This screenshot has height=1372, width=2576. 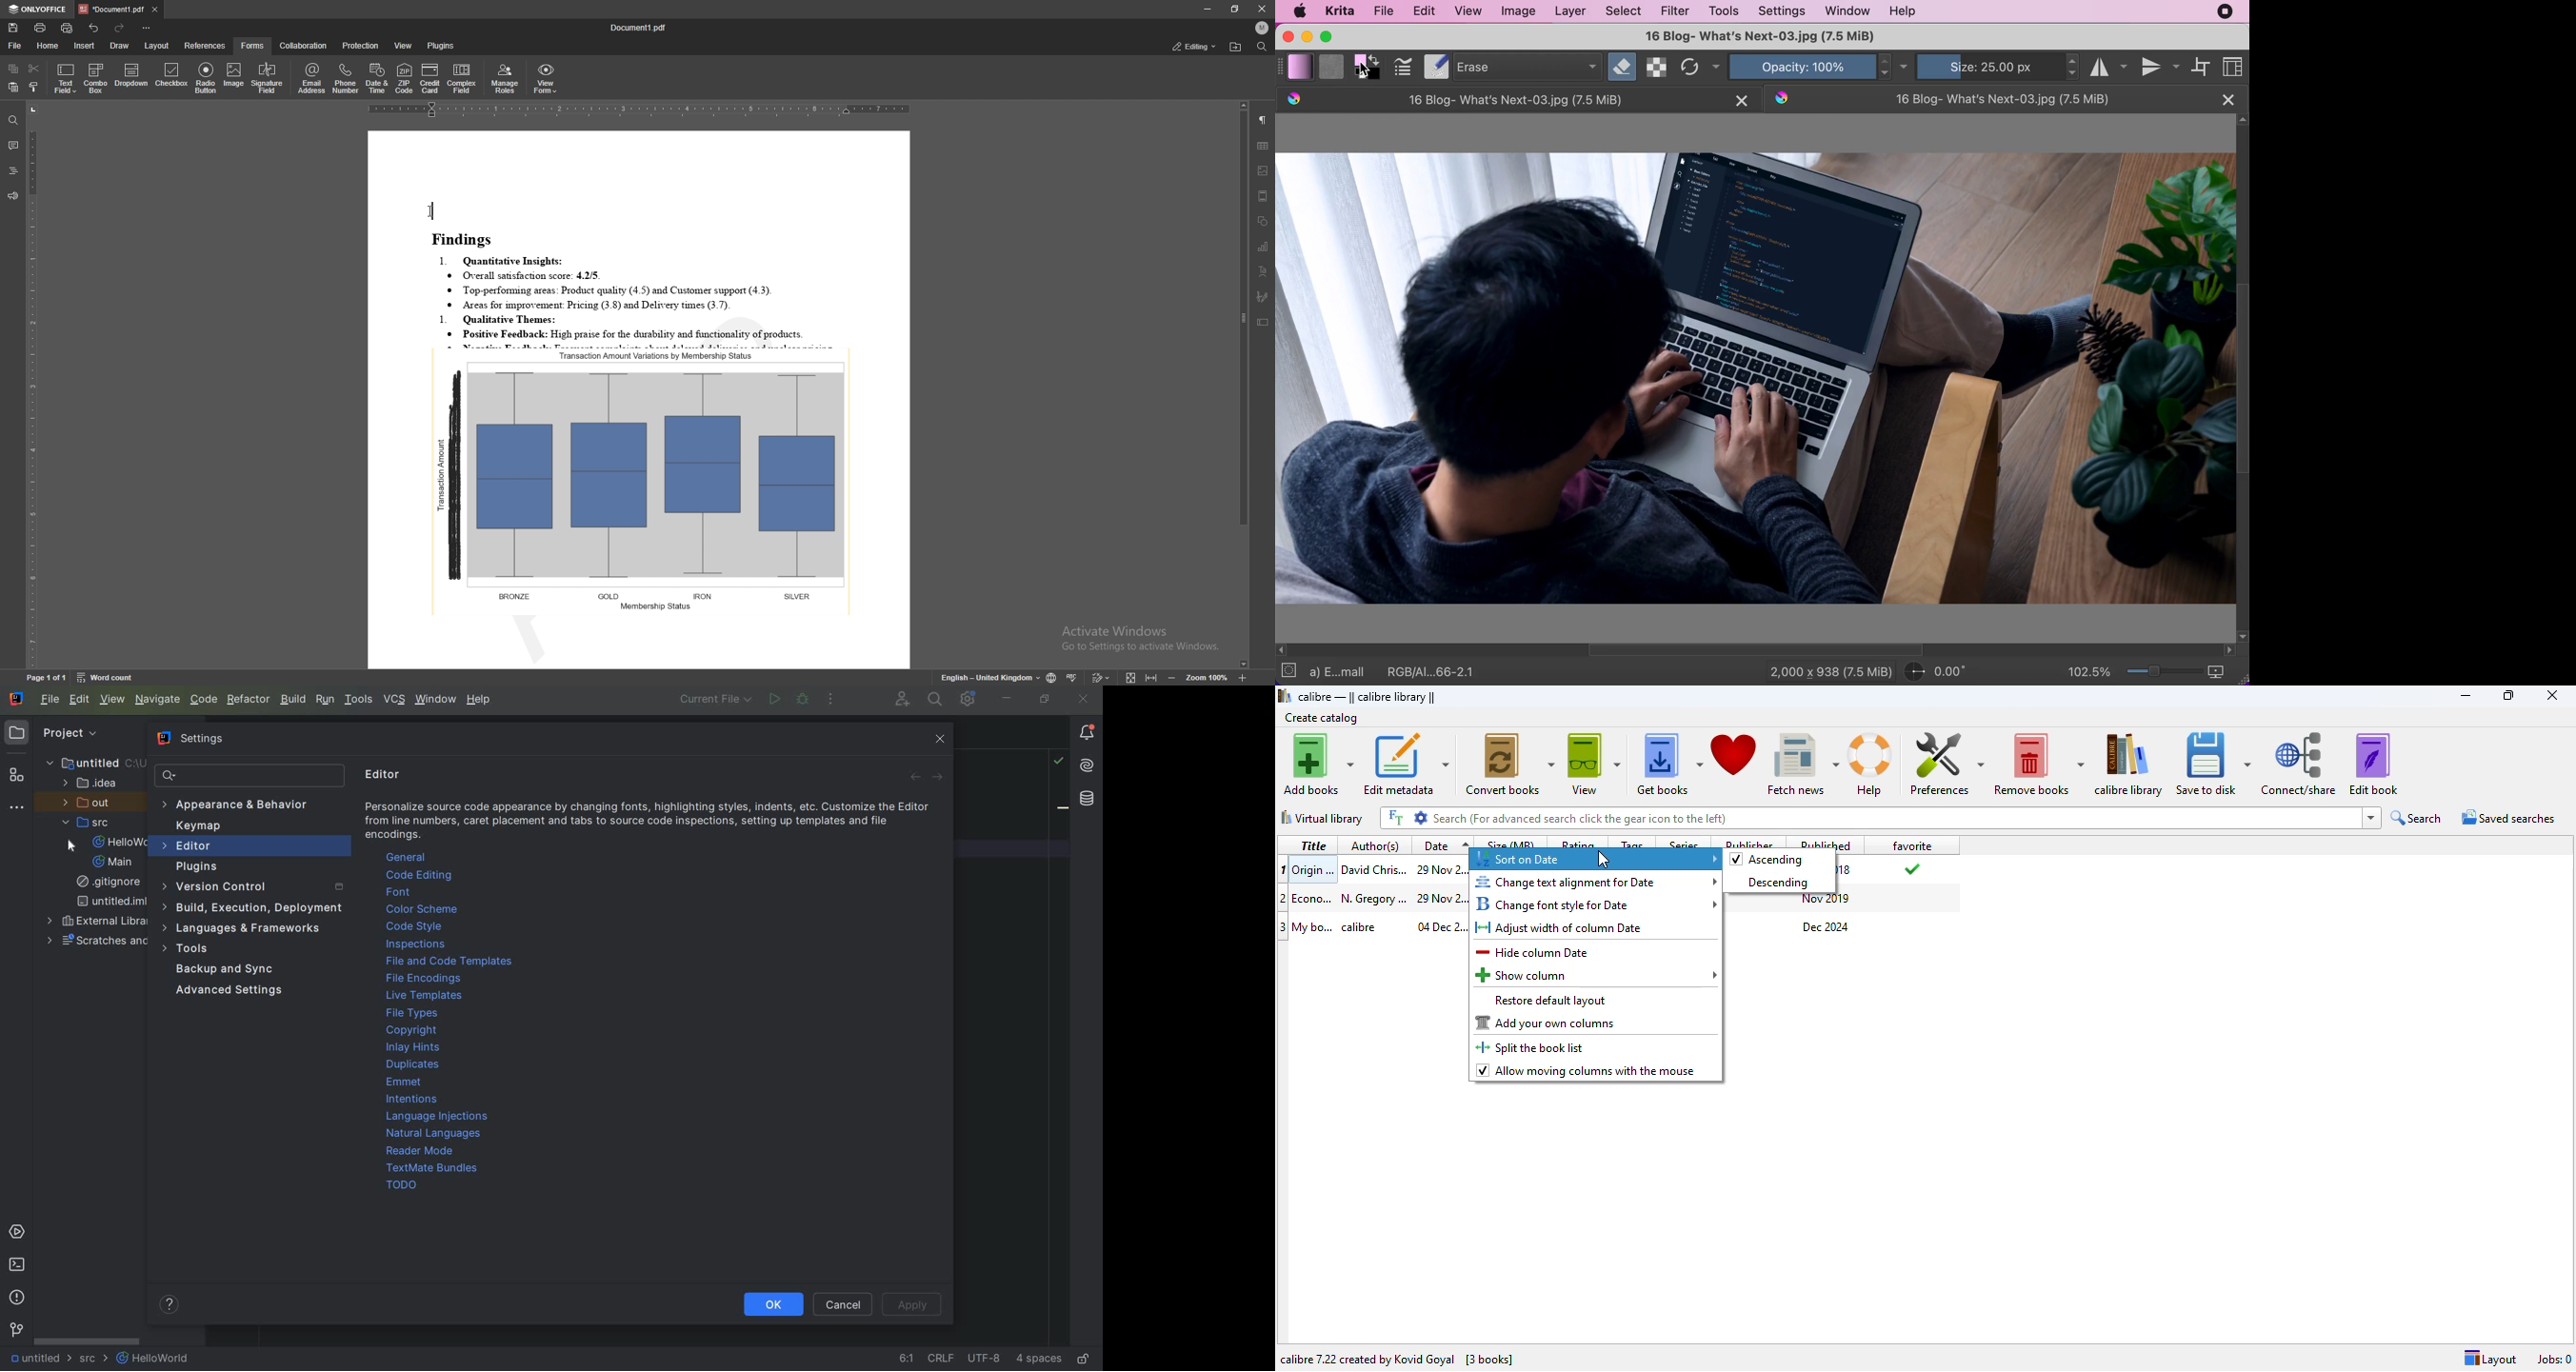 I want to click on NAVIGATE, so click(x=157, y=699).